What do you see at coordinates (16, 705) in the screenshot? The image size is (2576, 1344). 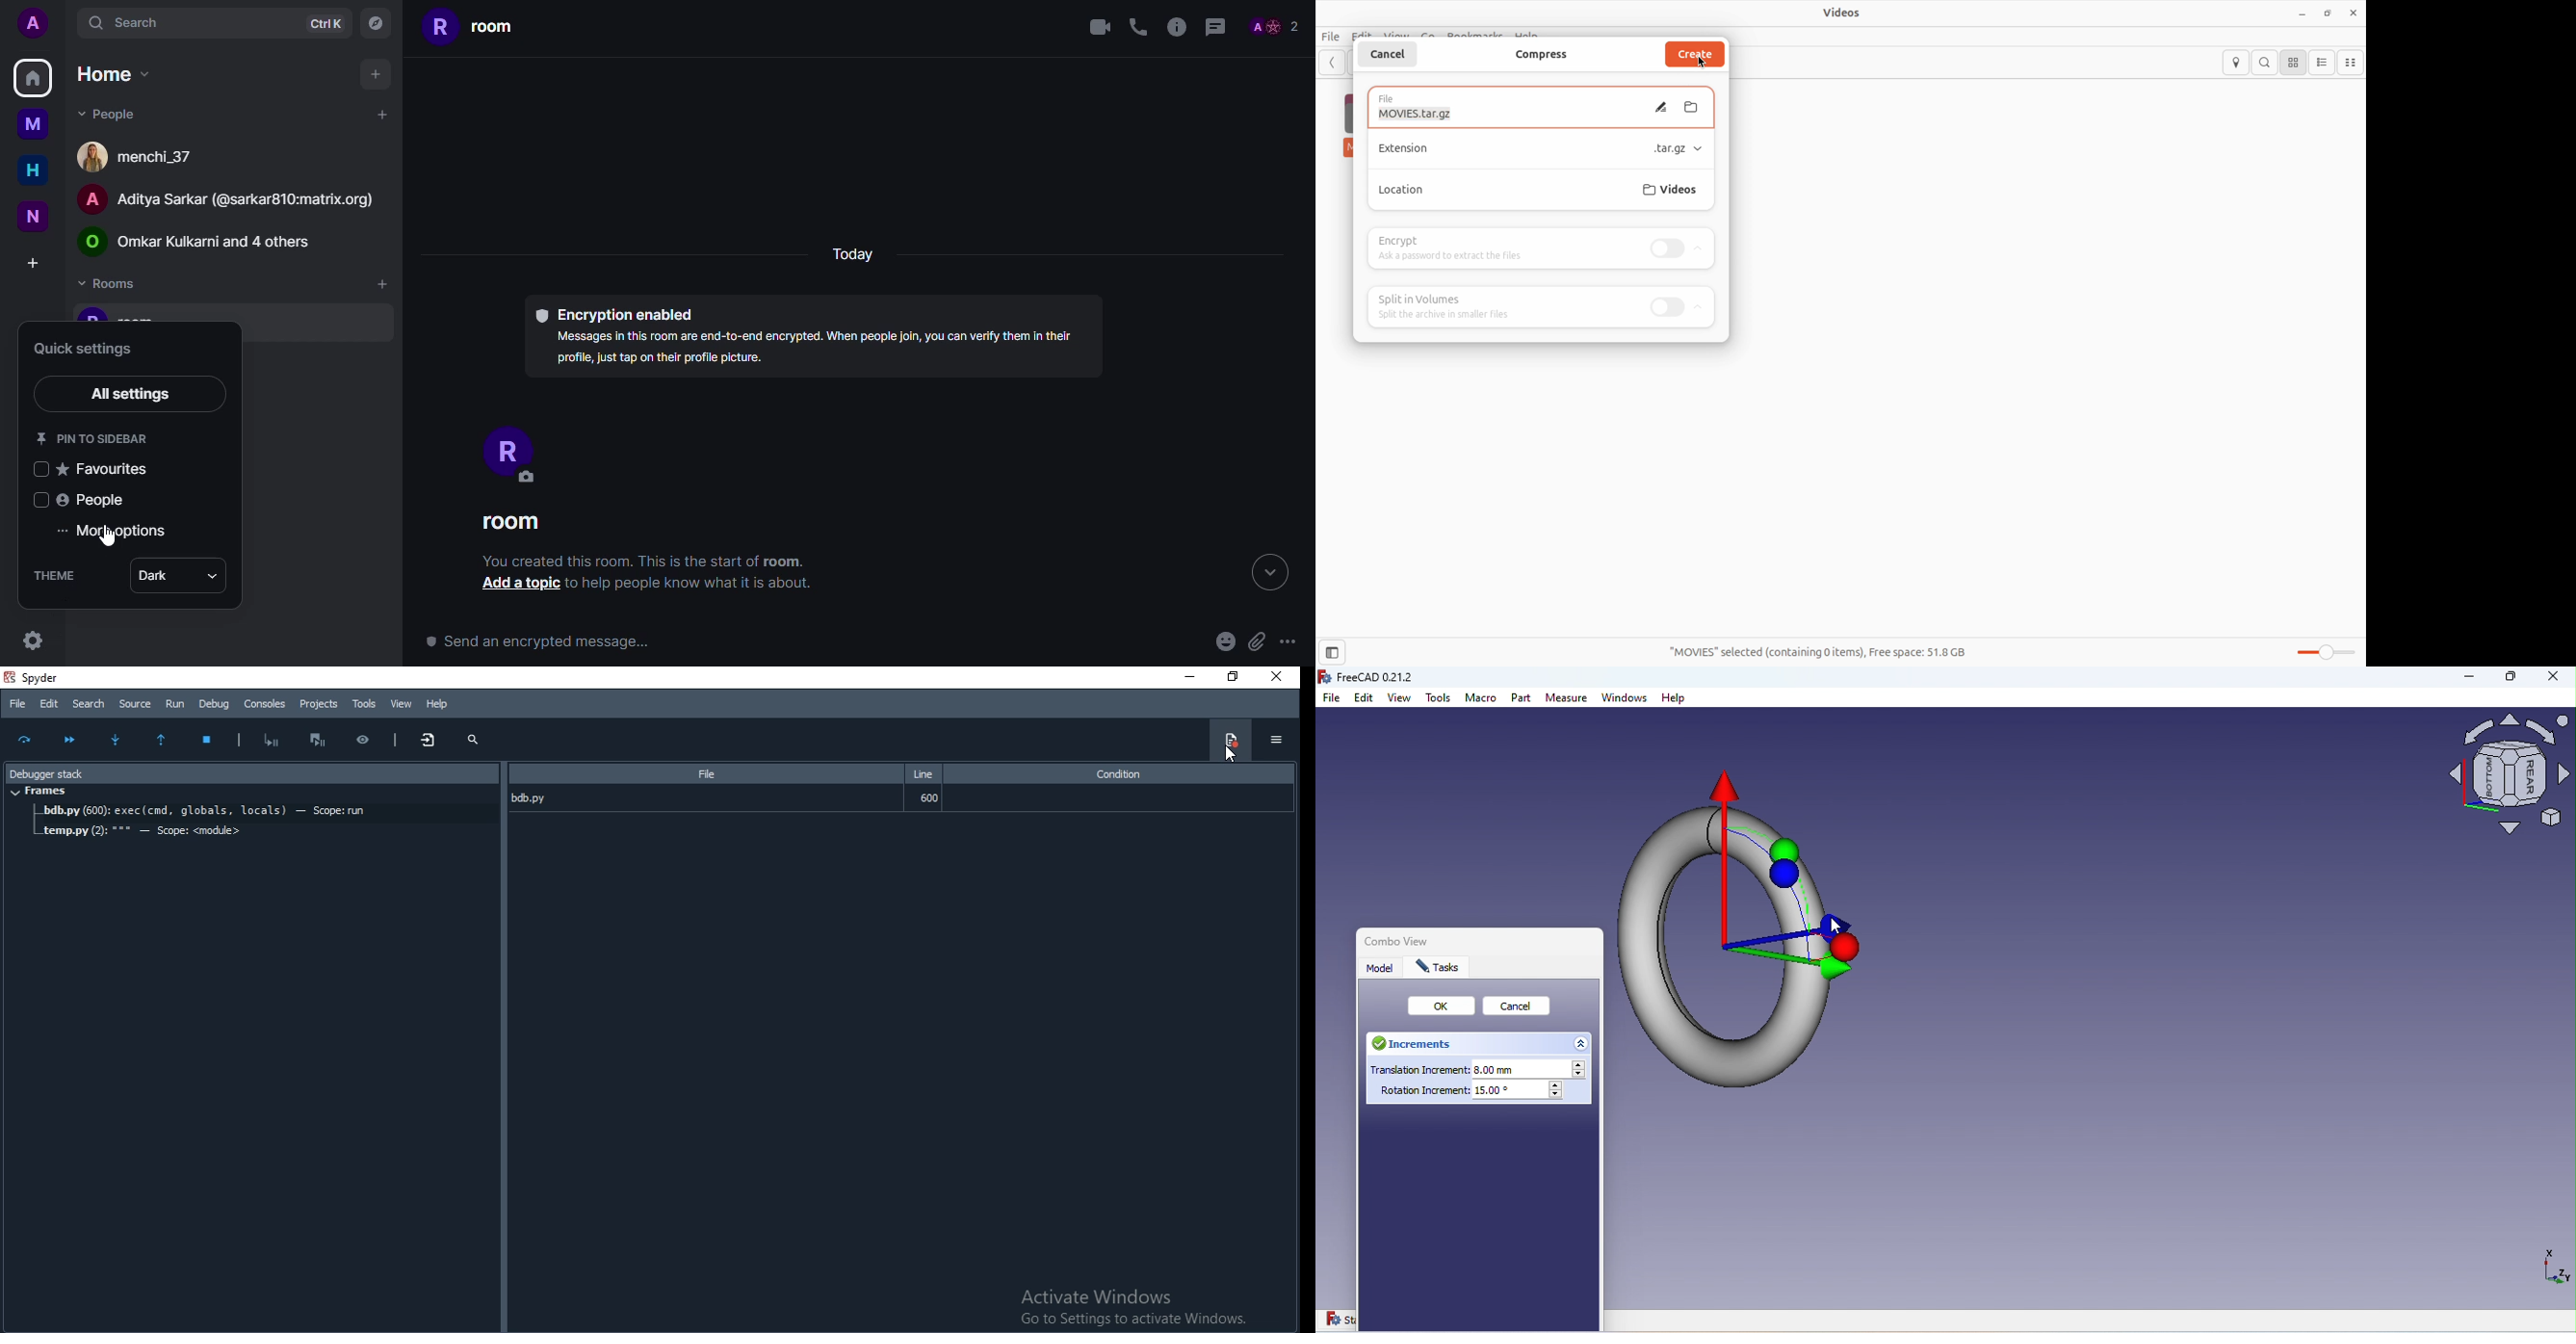 I see `File ` at bounding box center [16, 705].